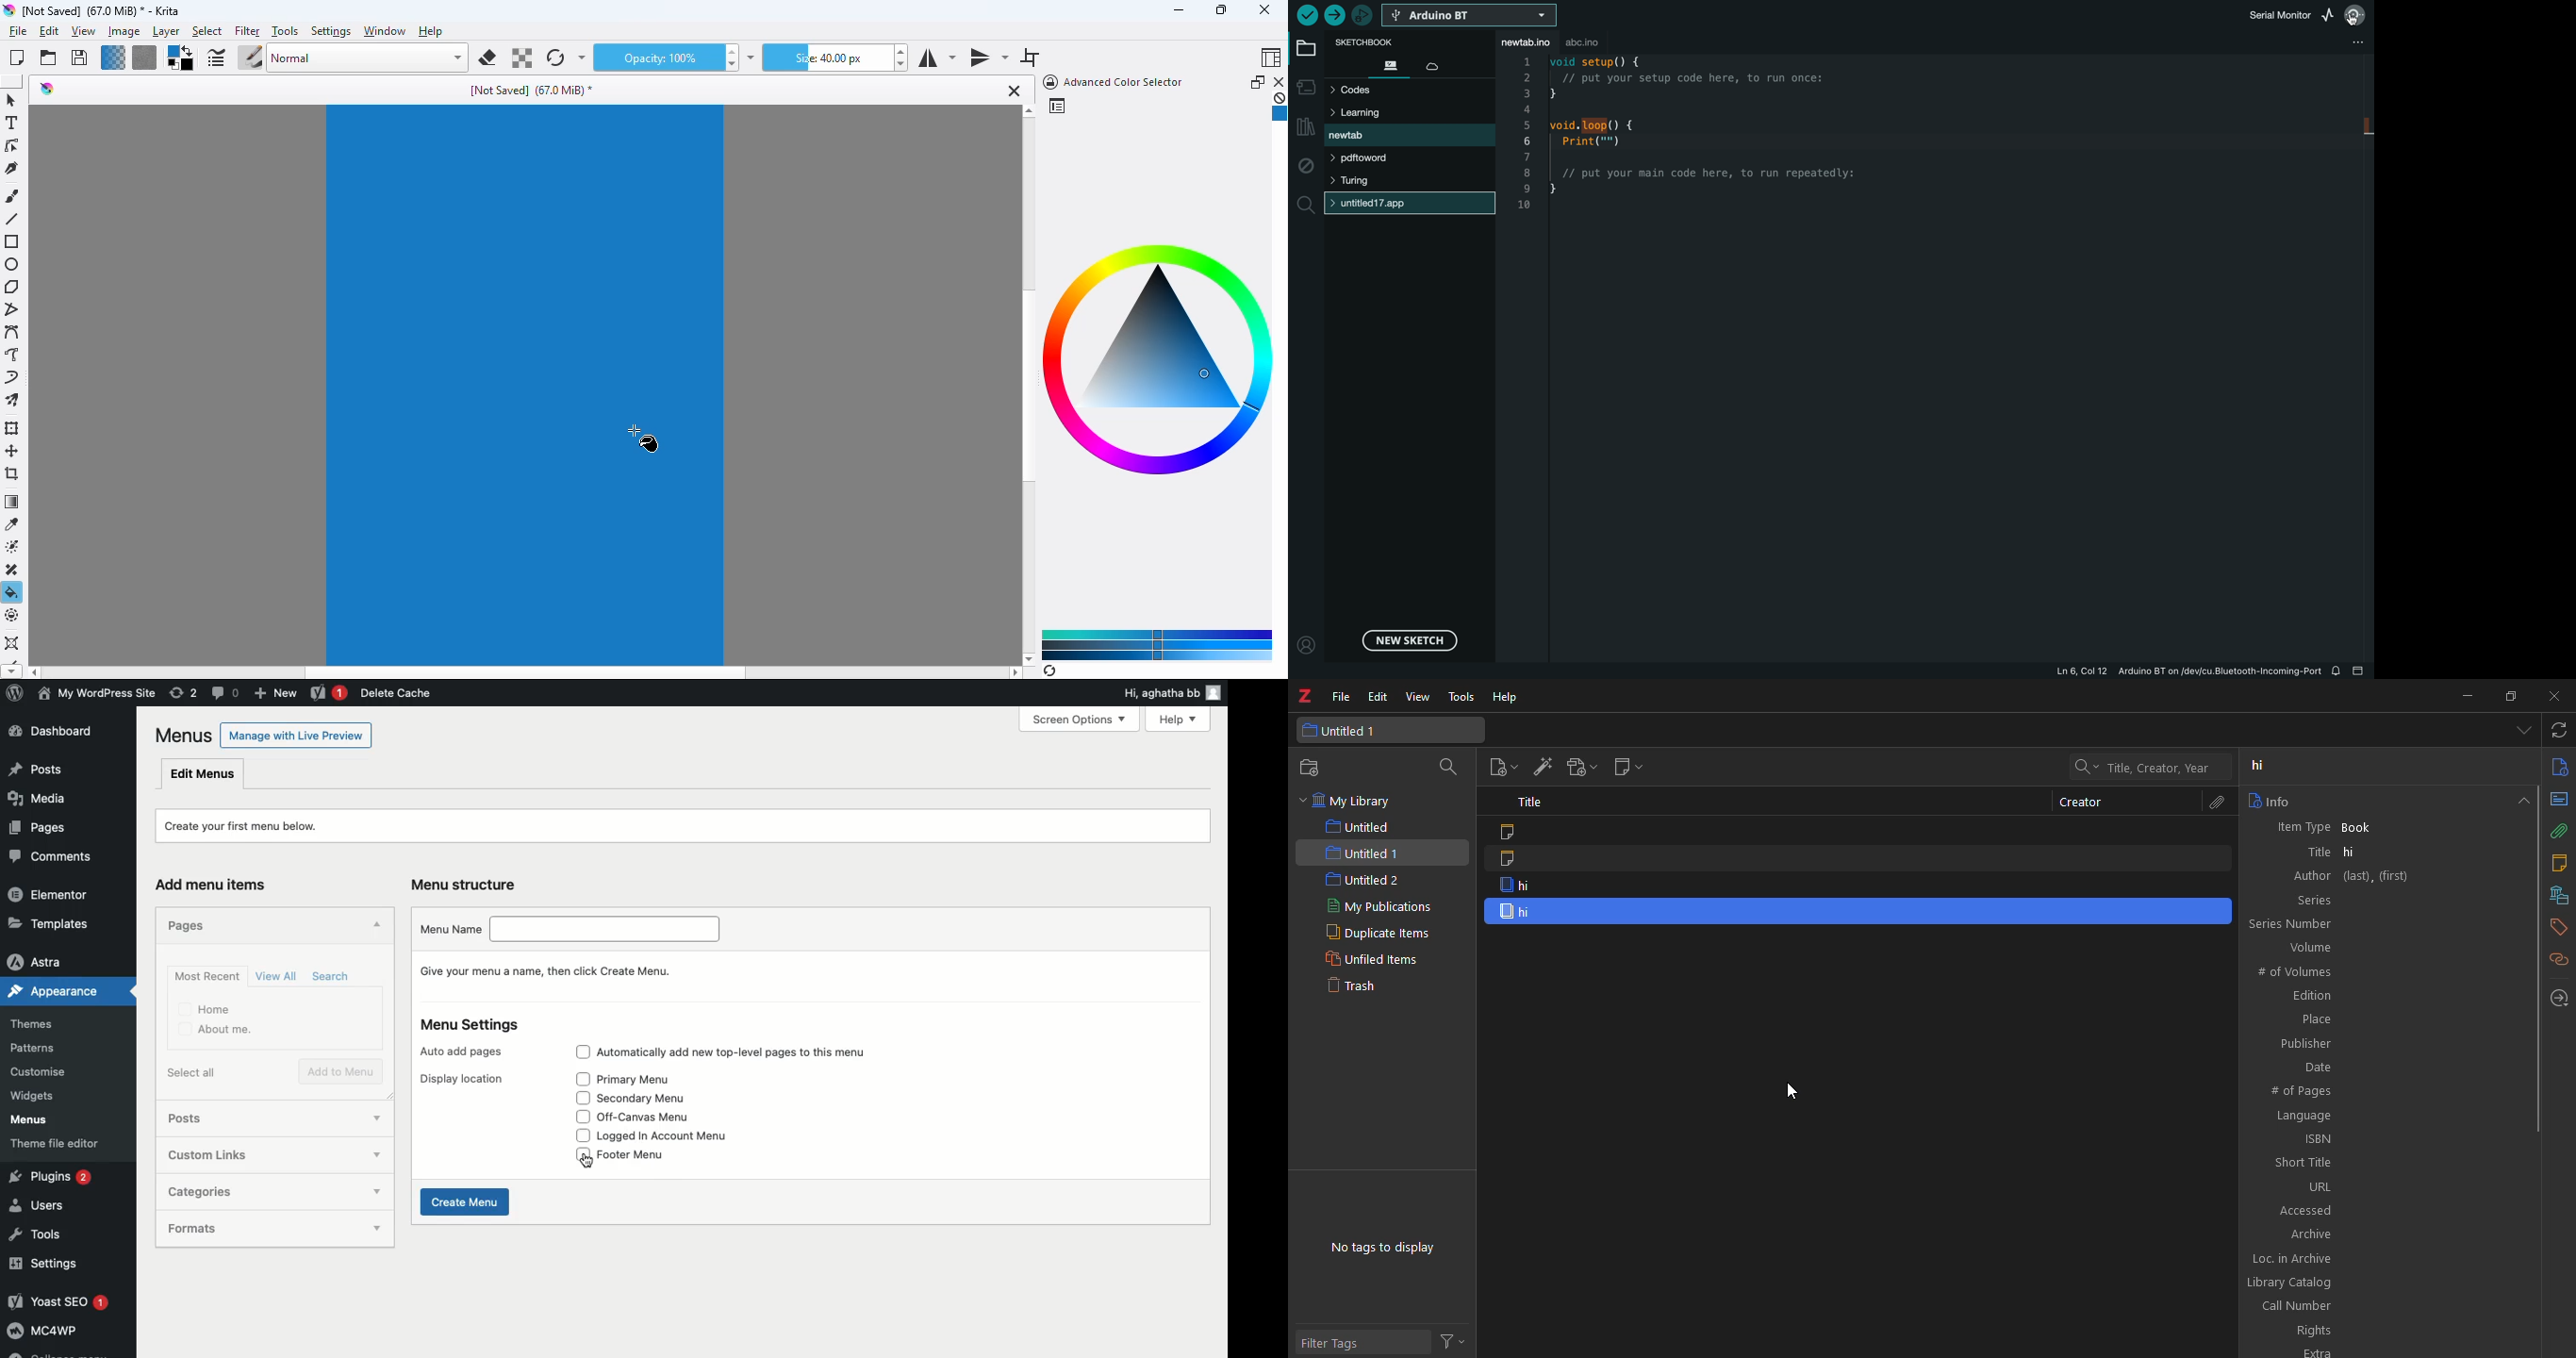  What do you see at coordinates (1352, 730) in the screenshot?
I see `untitled 1` at bounding box center [1352, 730].